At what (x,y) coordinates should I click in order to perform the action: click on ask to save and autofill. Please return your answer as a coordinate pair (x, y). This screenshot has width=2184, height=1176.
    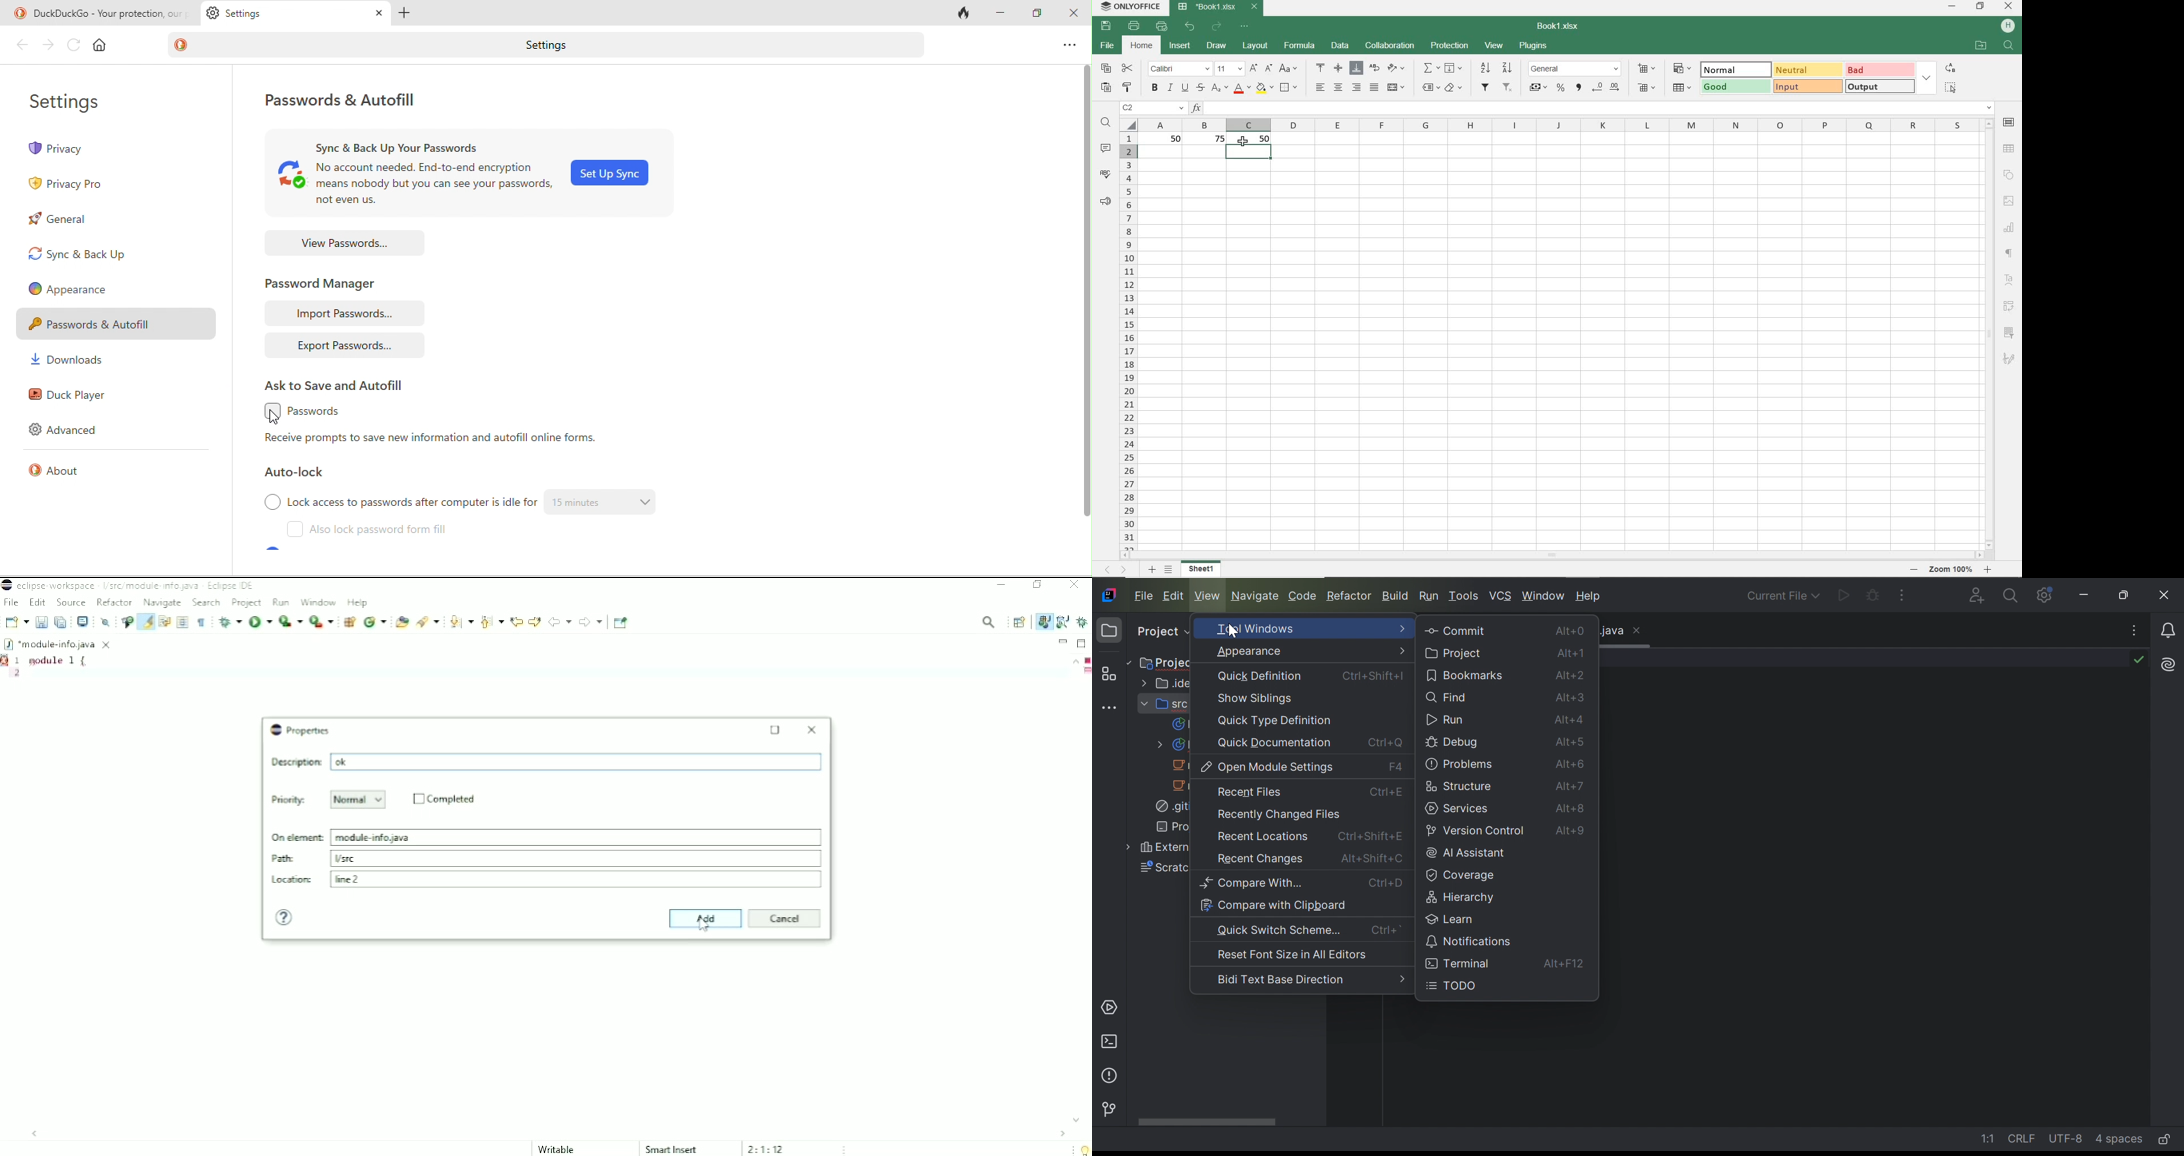
    Looking at the image, I should click on (338, 385).